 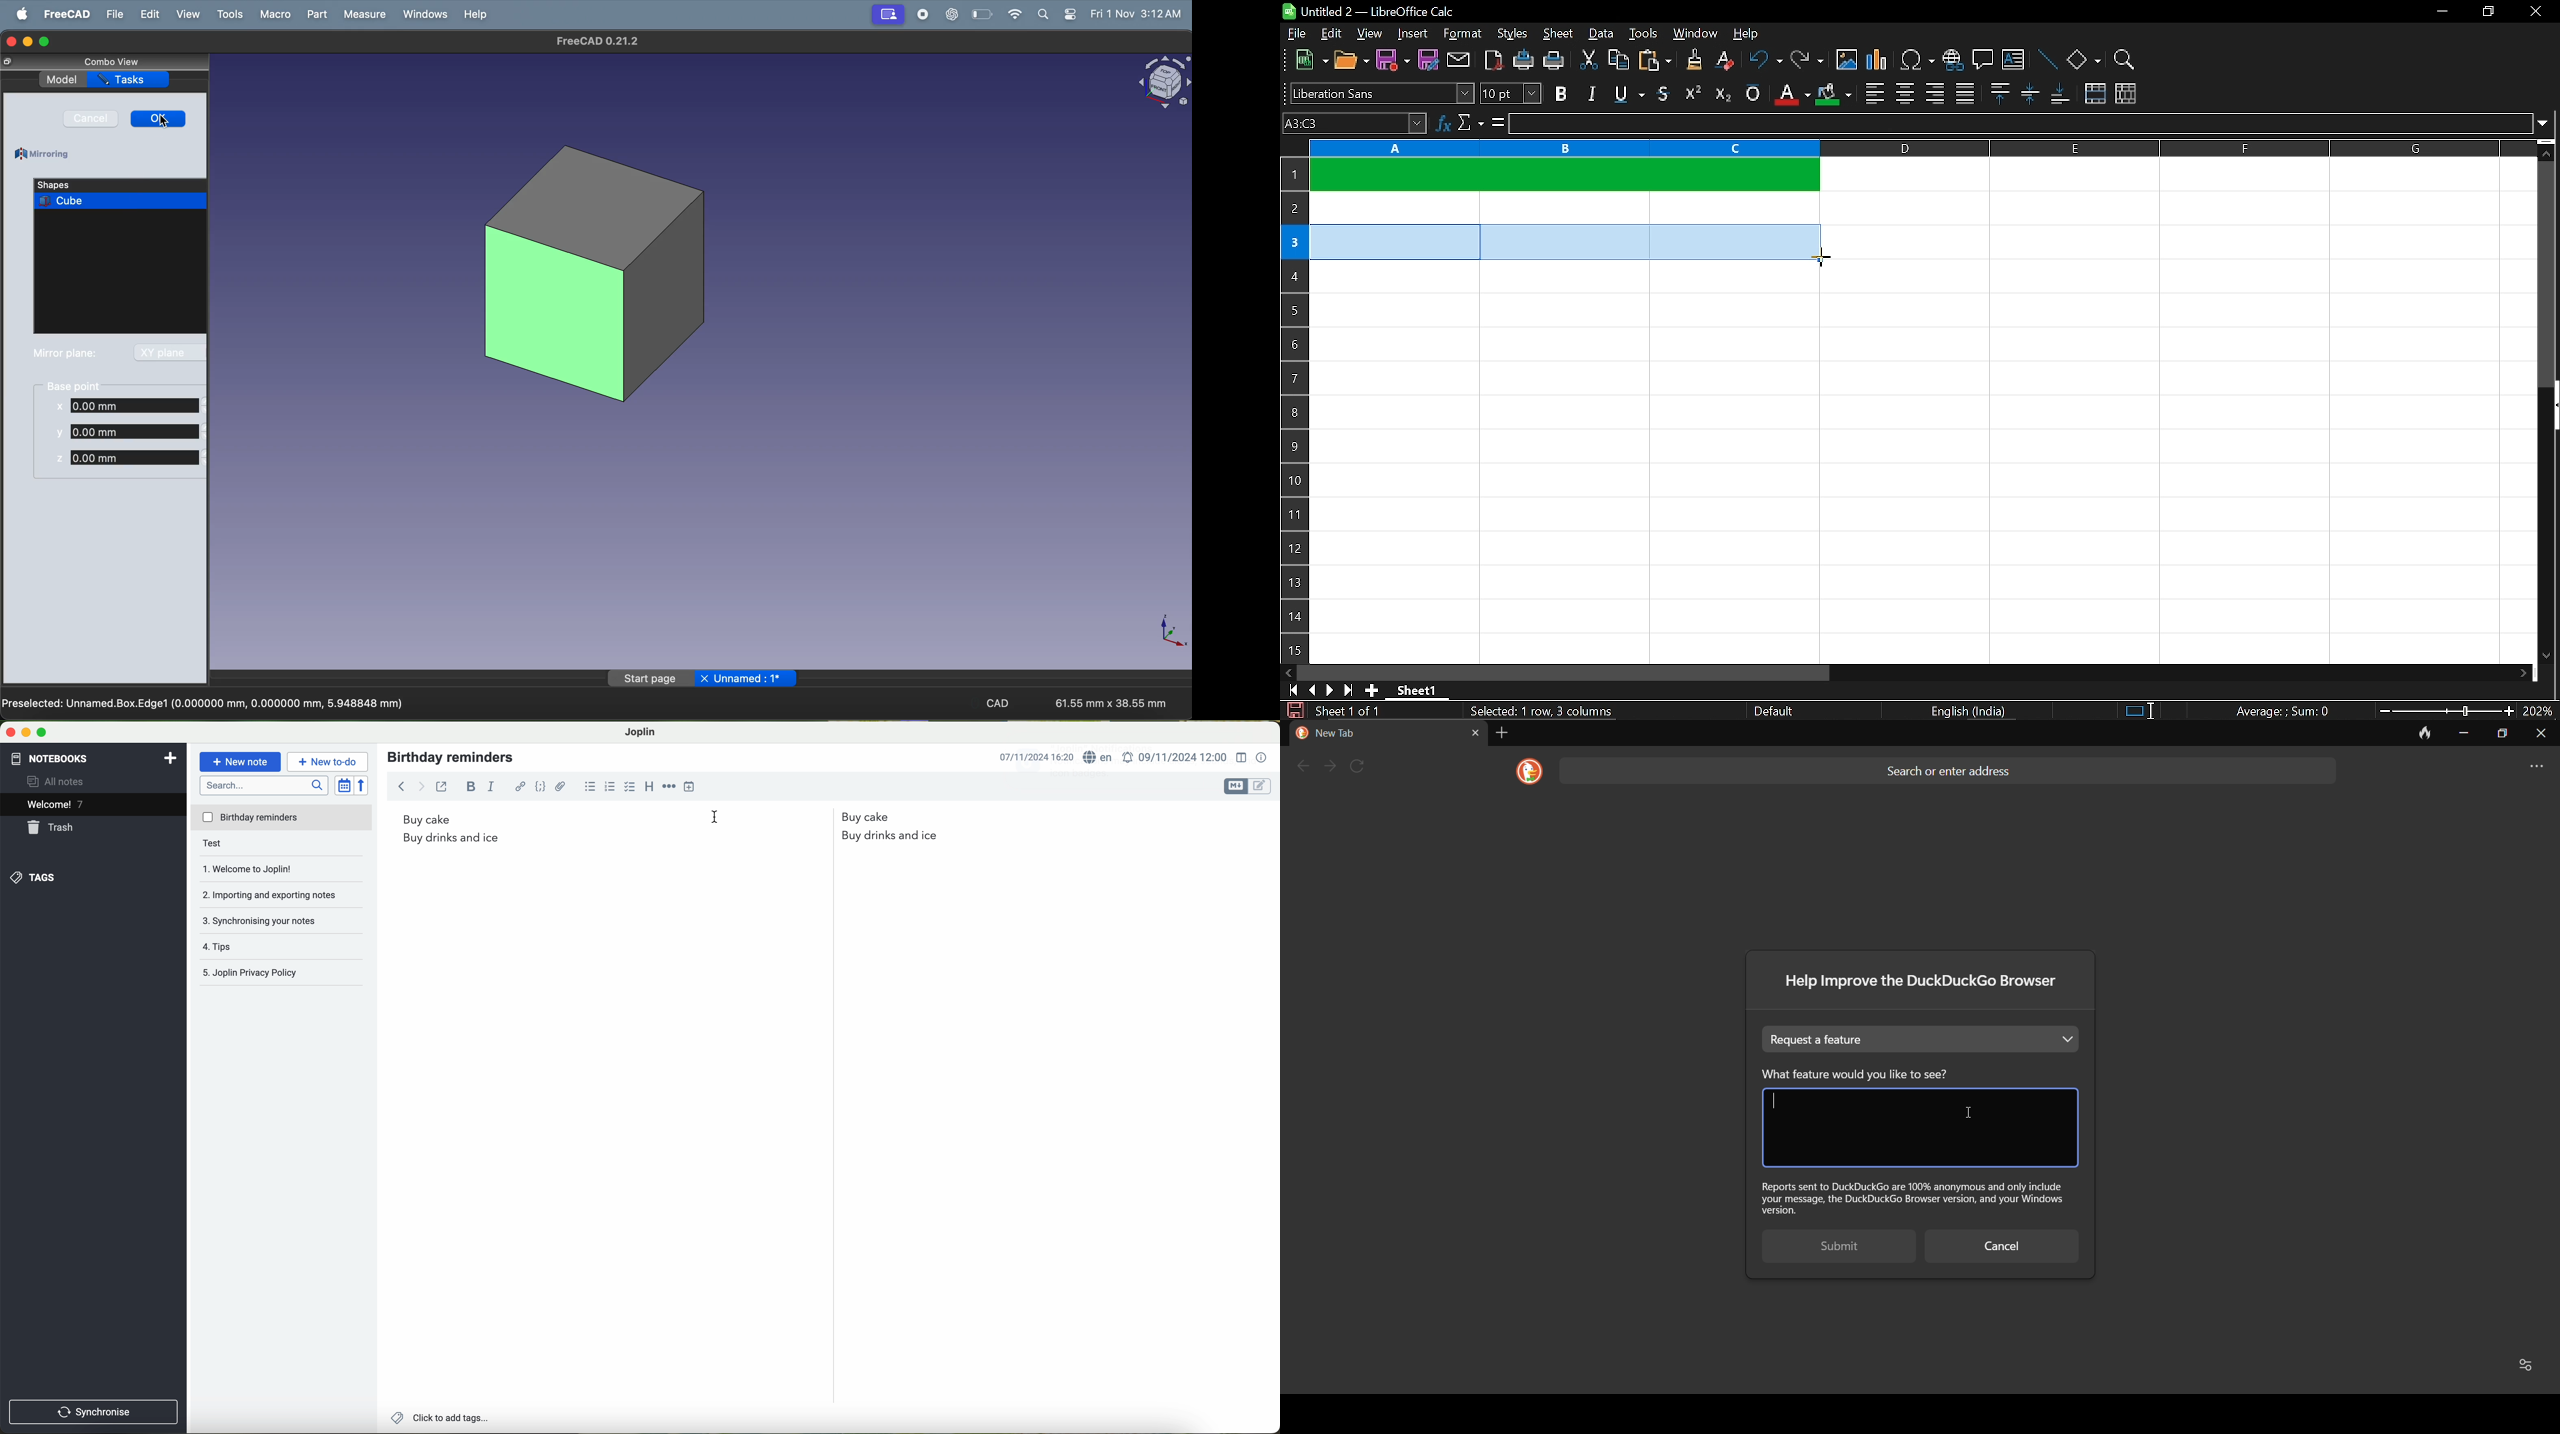 I want to click on clone formatting, so click(x=1689, y=60).